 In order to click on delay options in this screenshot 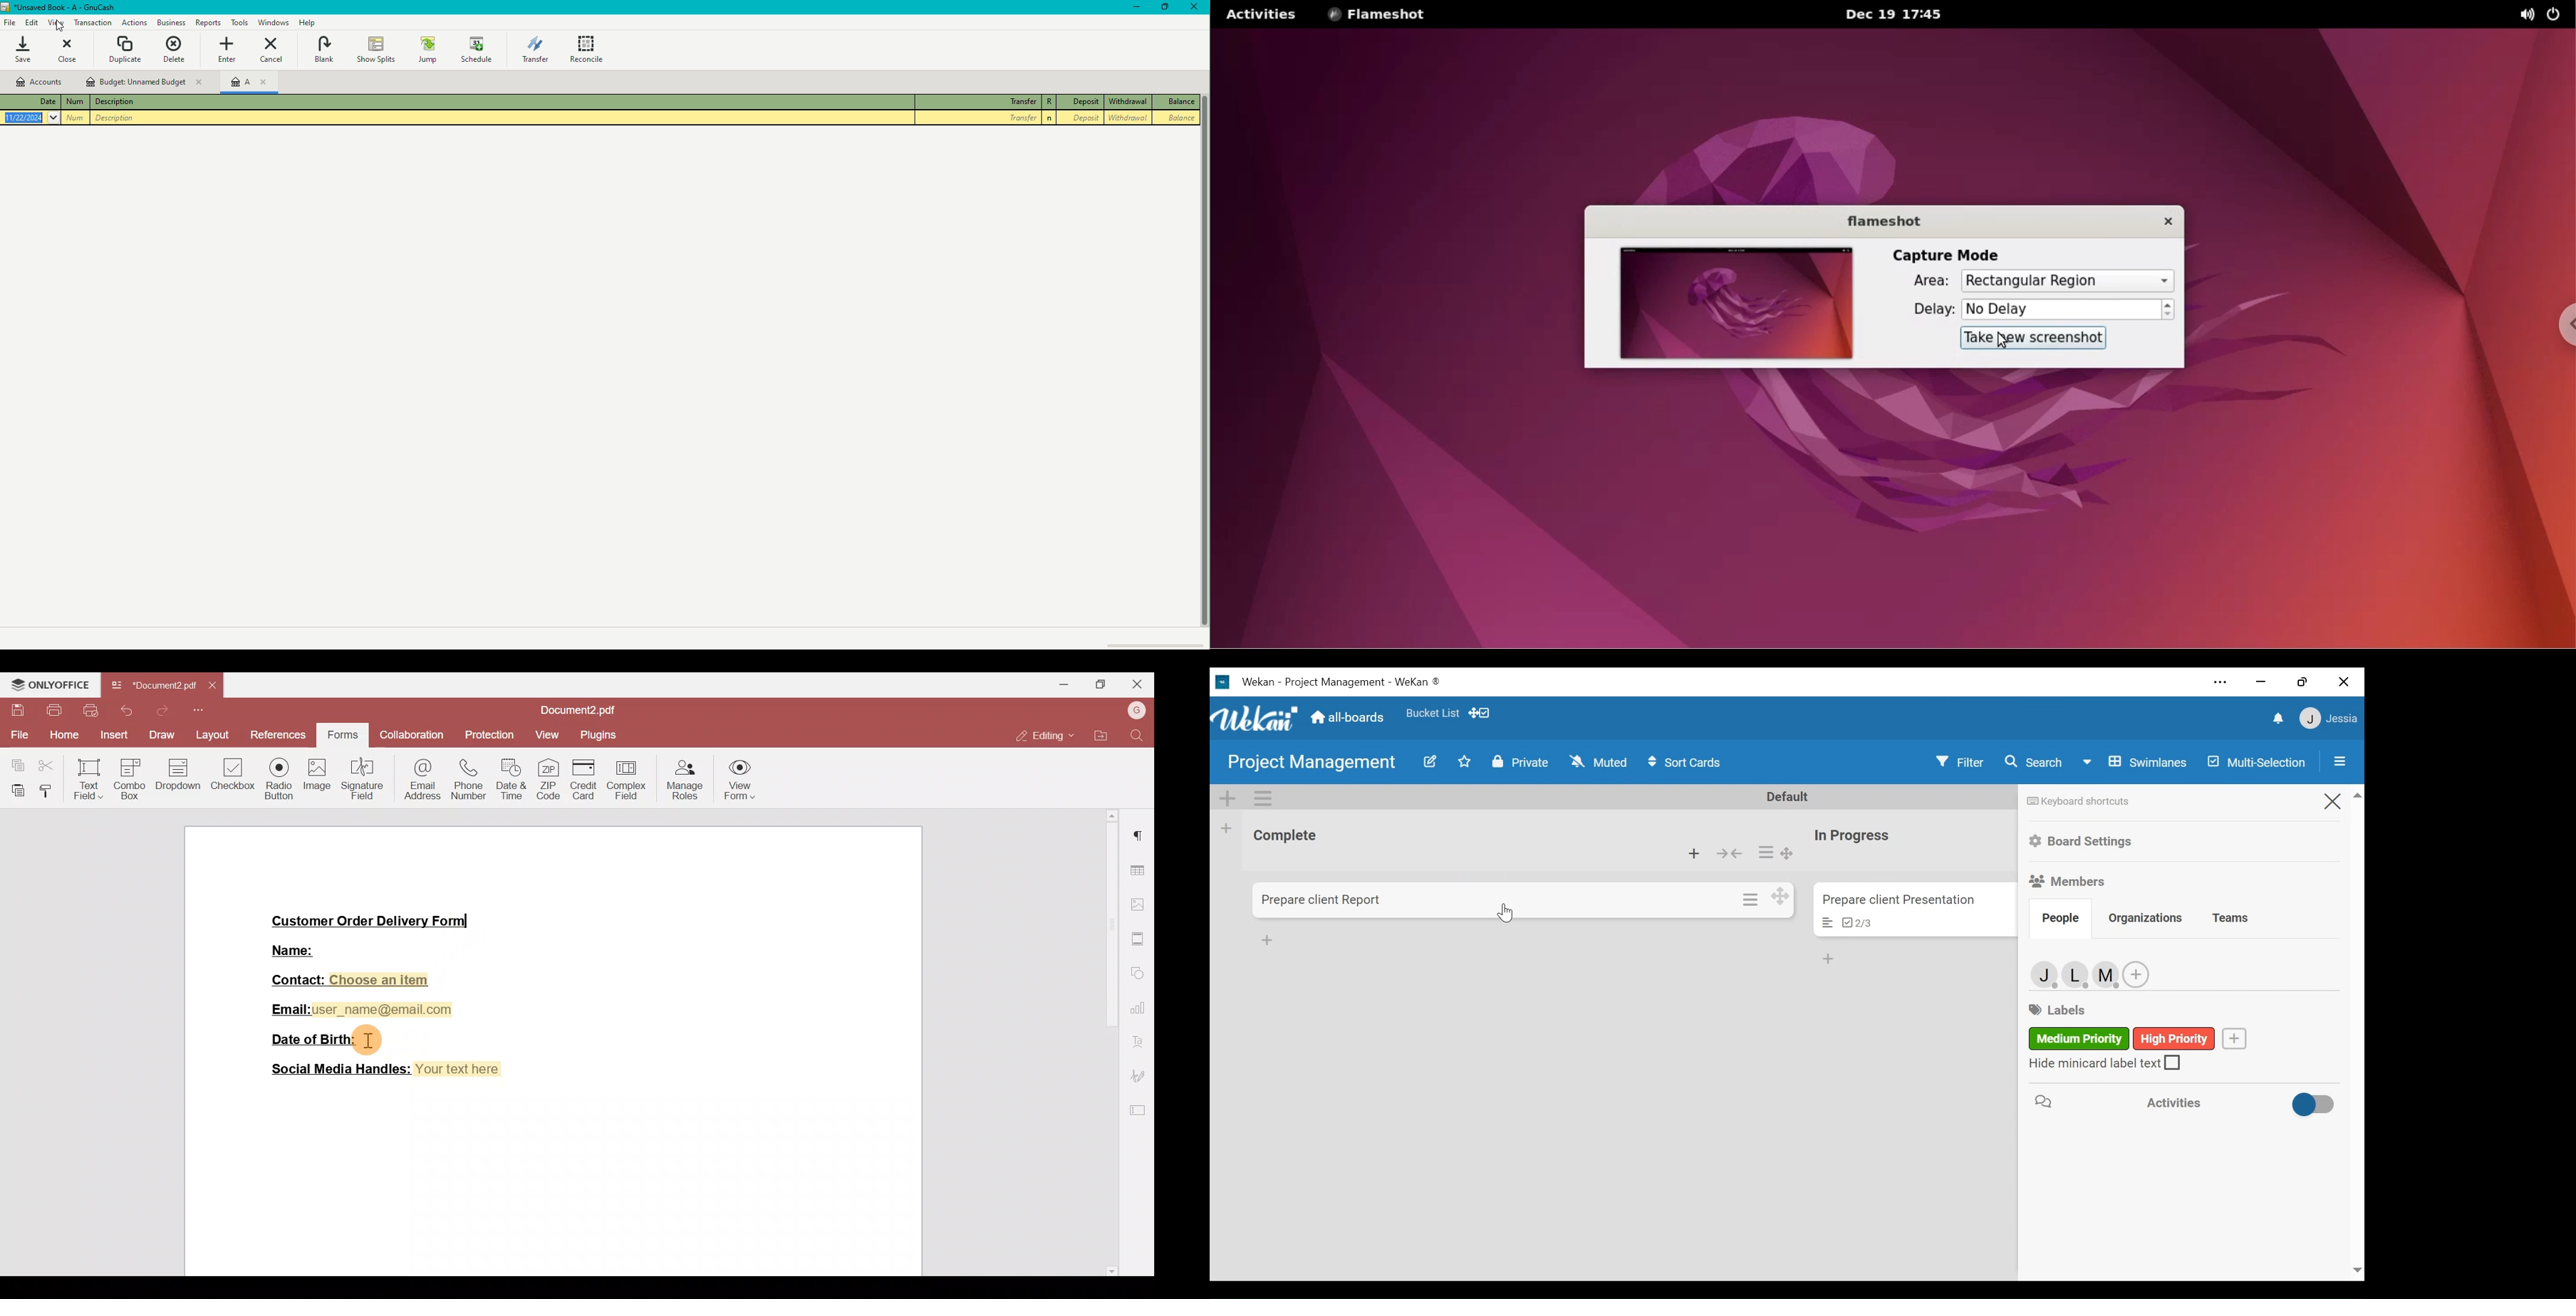, I will do `click(2059, 309)`.